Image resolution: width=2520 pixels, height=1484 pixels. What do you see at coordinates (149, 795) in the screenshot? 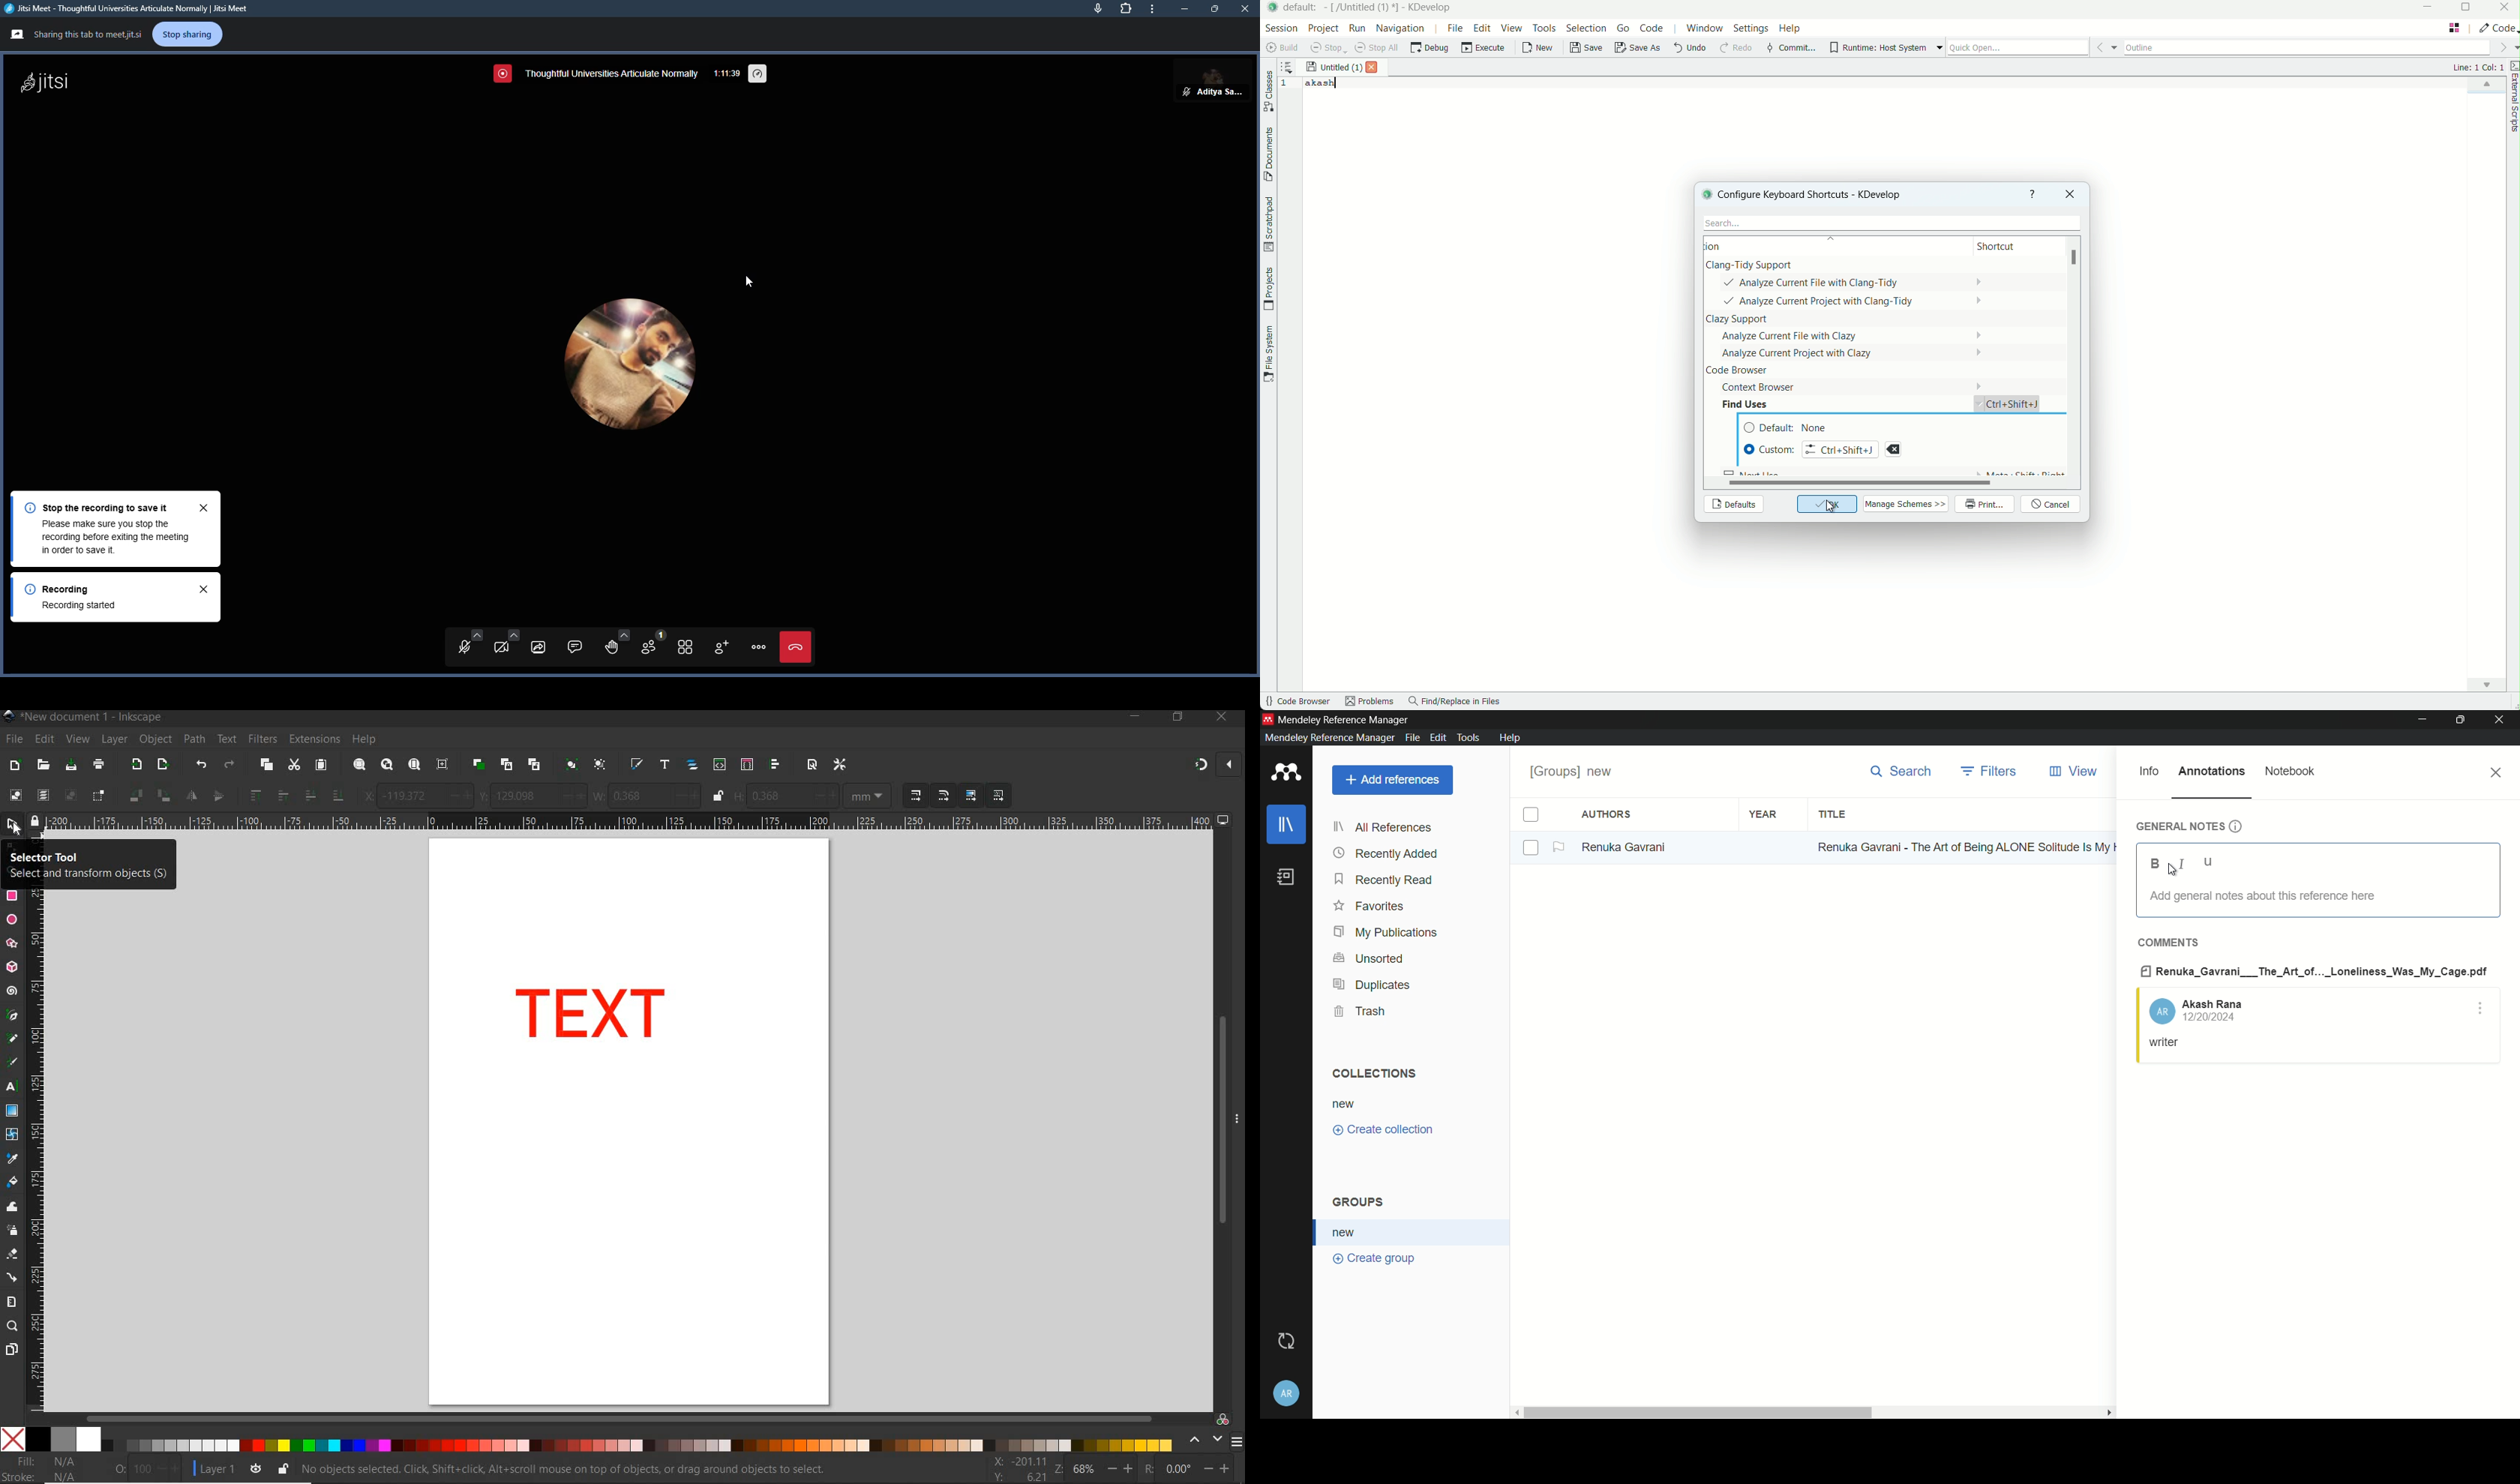
I see `OBJECT ROTATE` at bounding box center [149, 795].